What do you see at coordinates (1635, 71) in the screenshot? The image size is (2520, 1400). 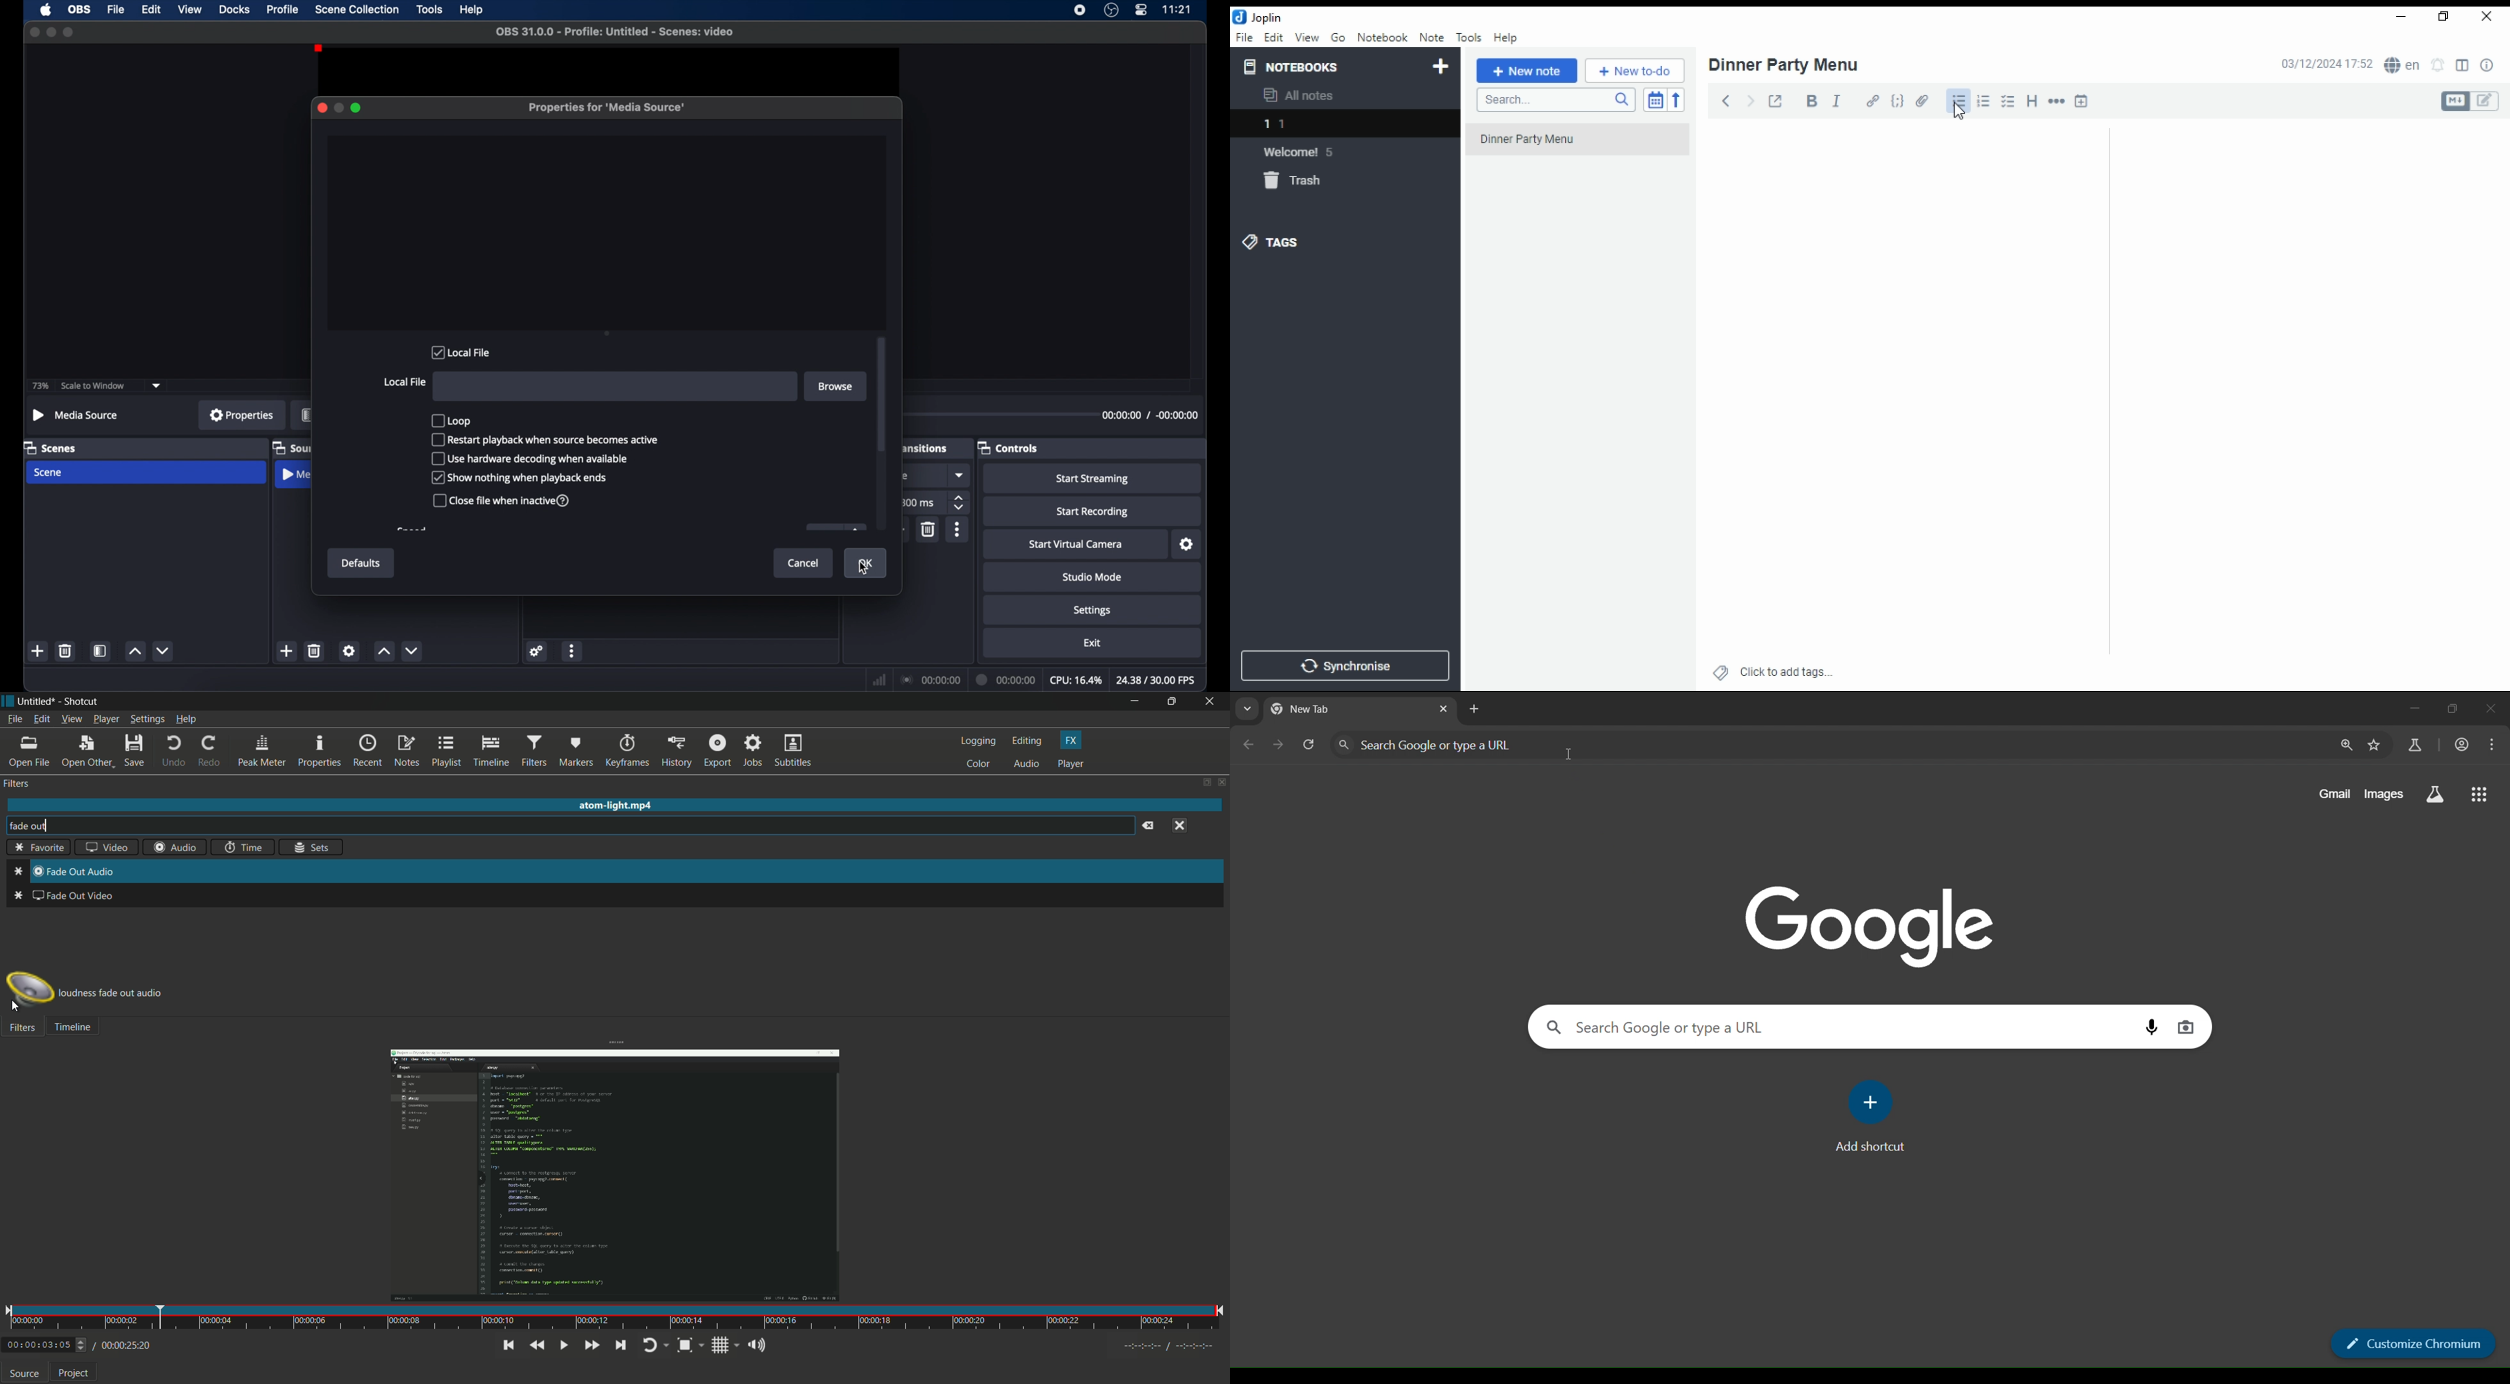 I see `new to-do list` at bounding box center [1635, 71].